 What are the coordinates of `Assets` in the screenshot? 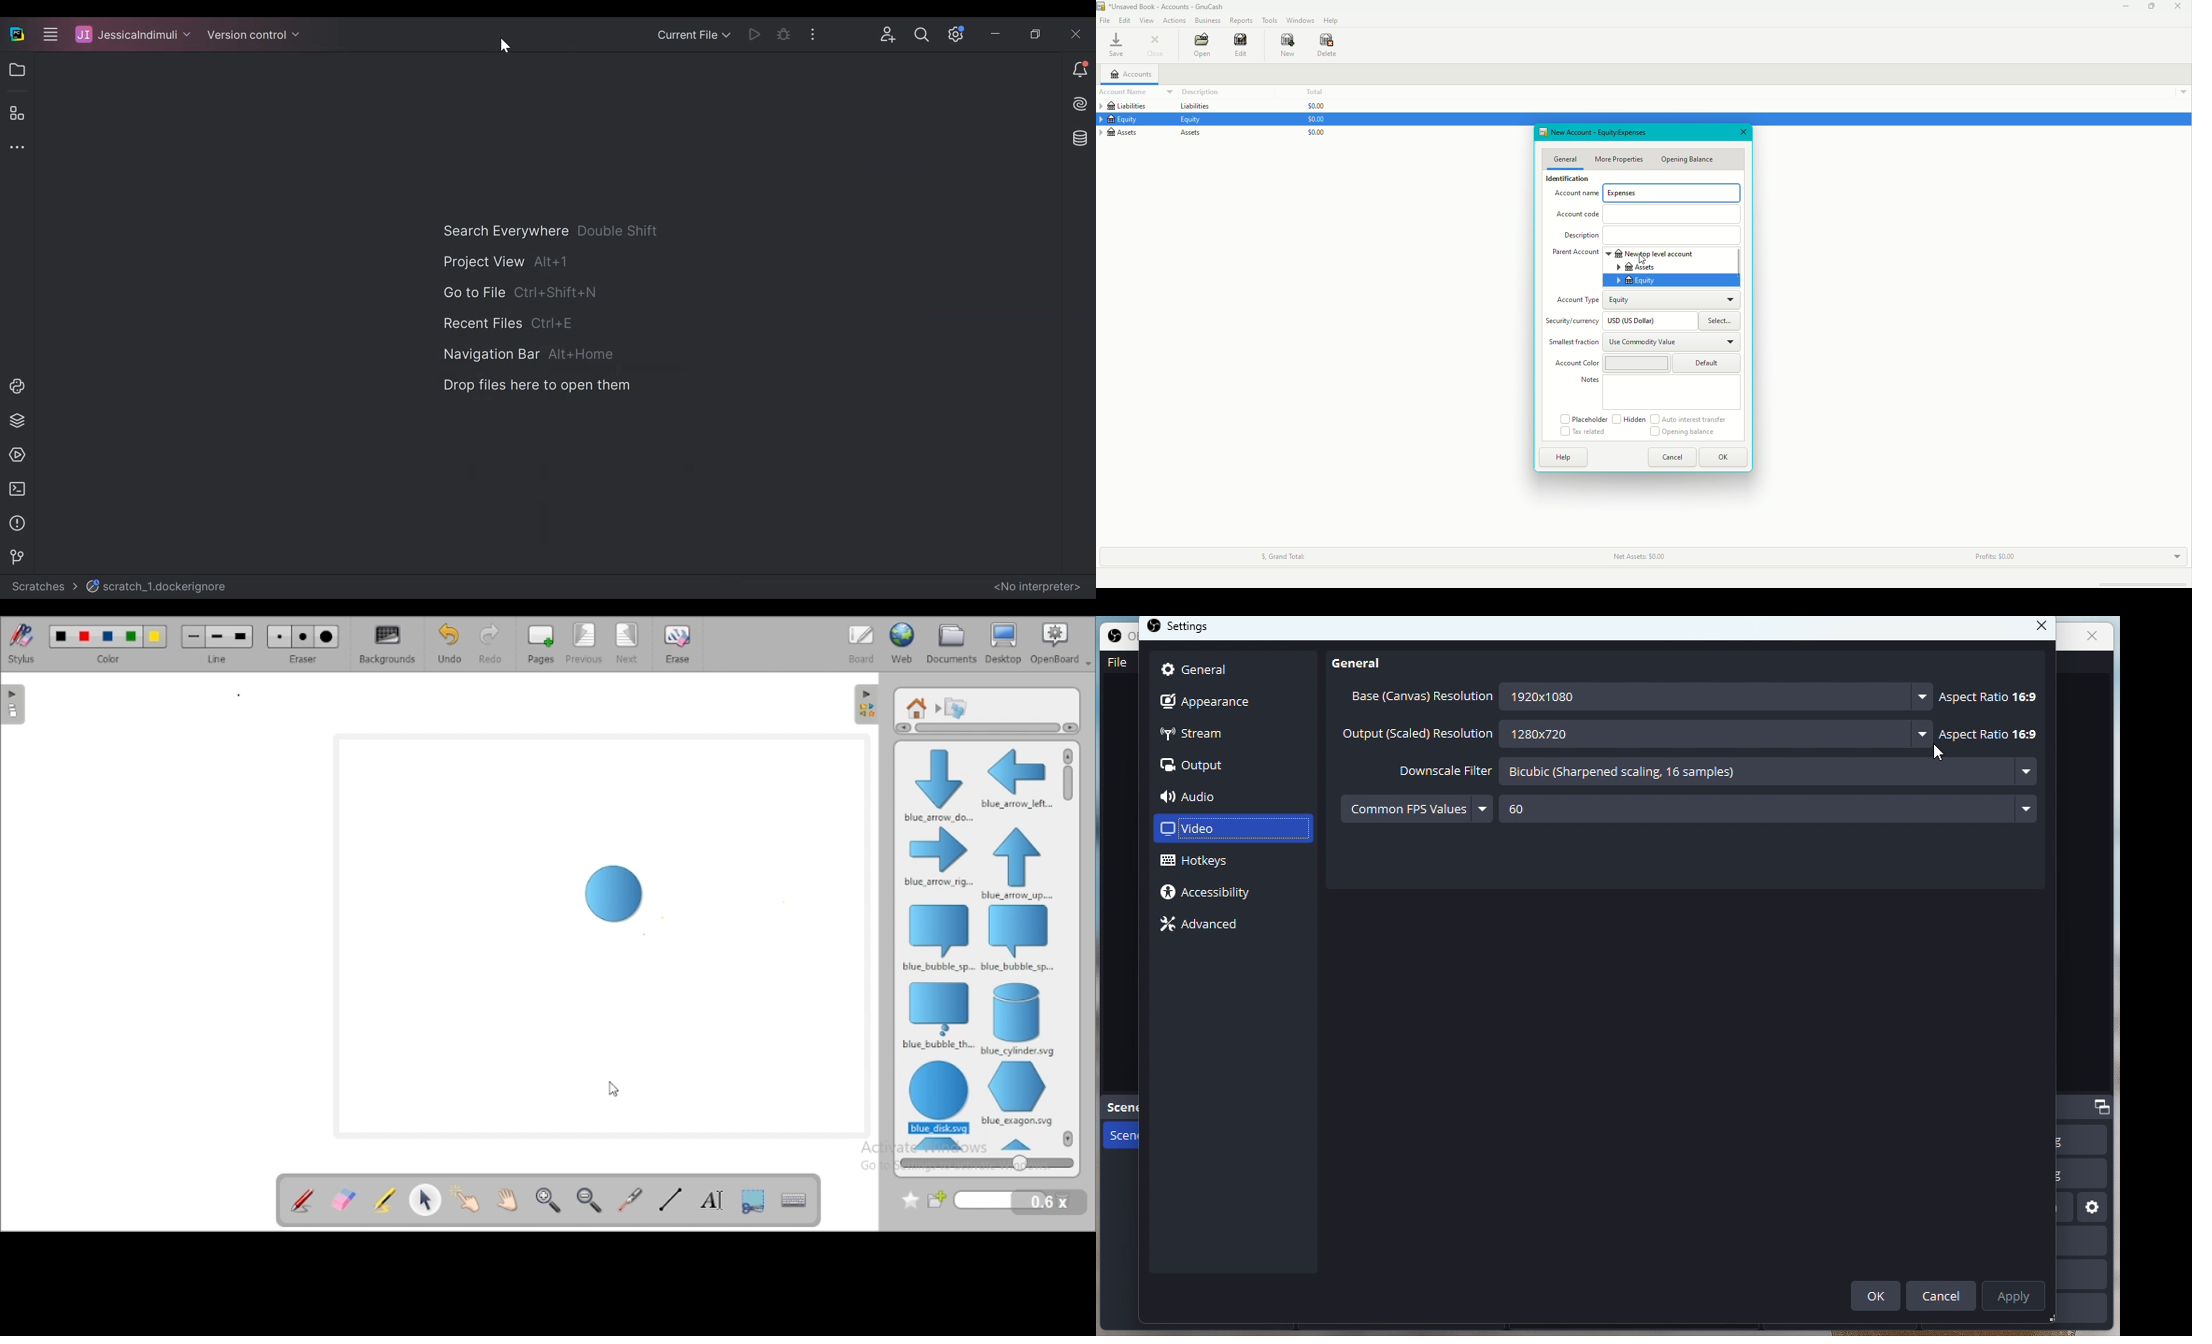 It's located at (1192, 133).